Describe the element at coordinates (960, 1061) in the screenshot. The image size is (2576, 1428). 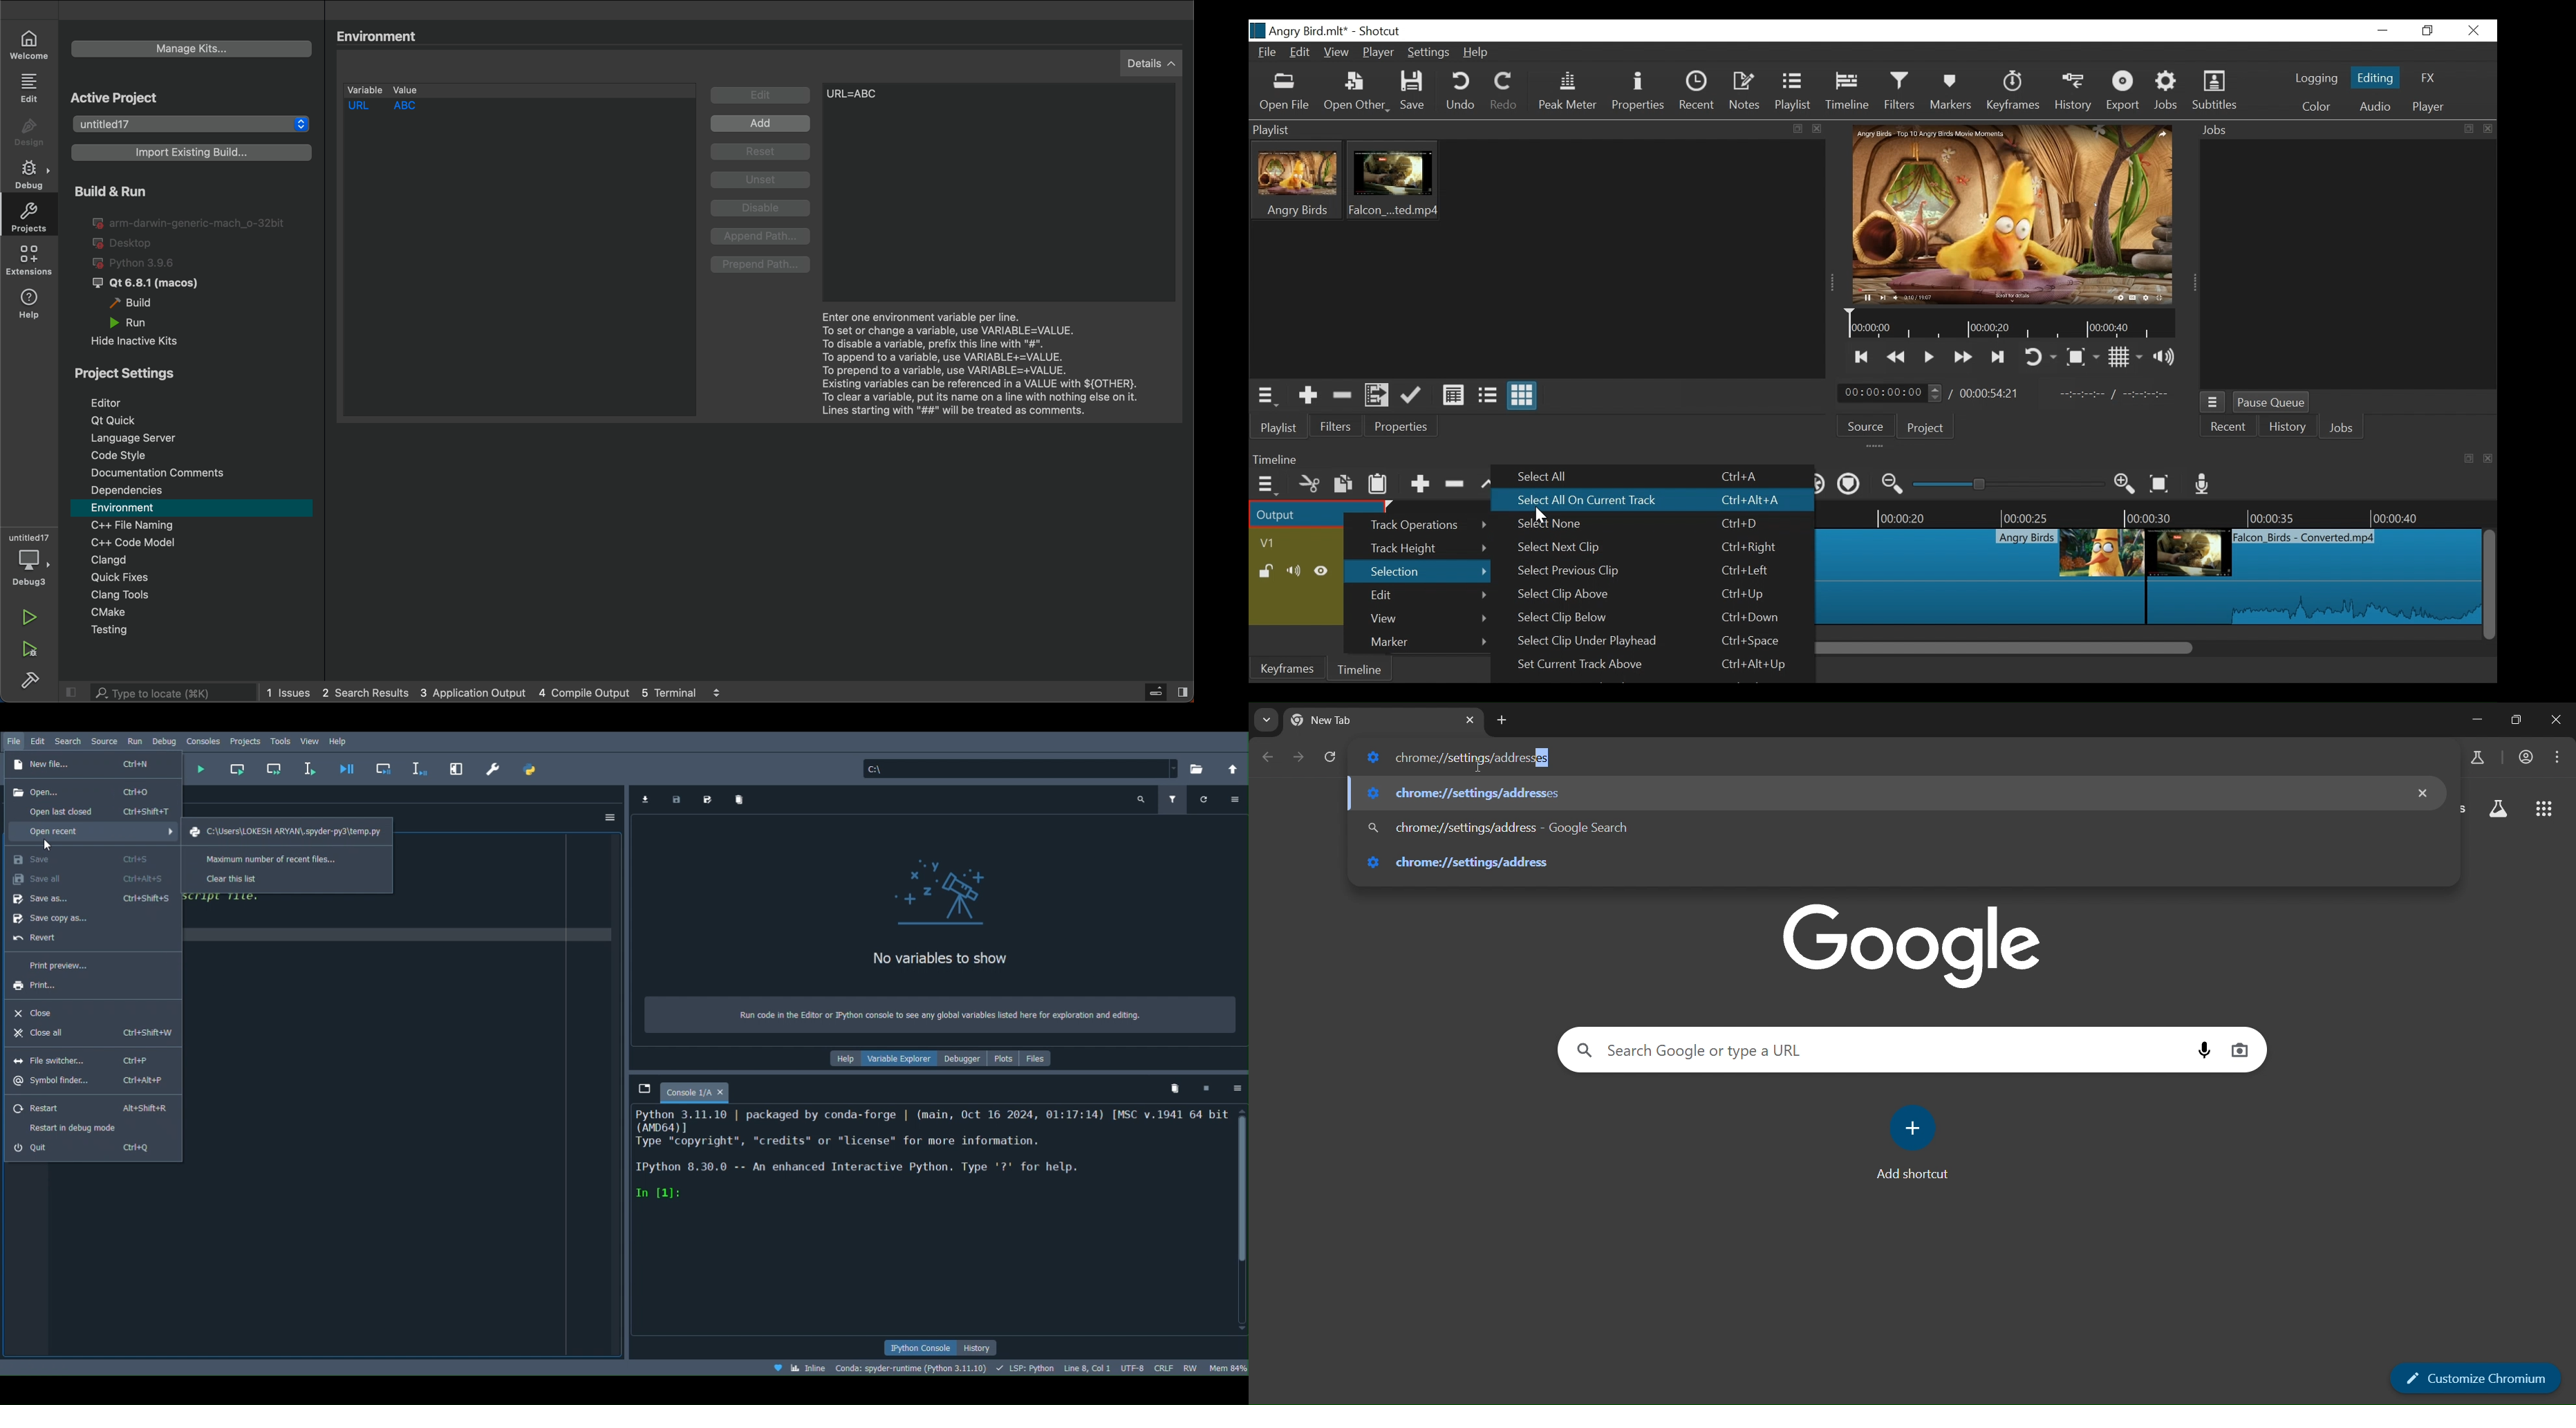
I see `Debugger` at that location.